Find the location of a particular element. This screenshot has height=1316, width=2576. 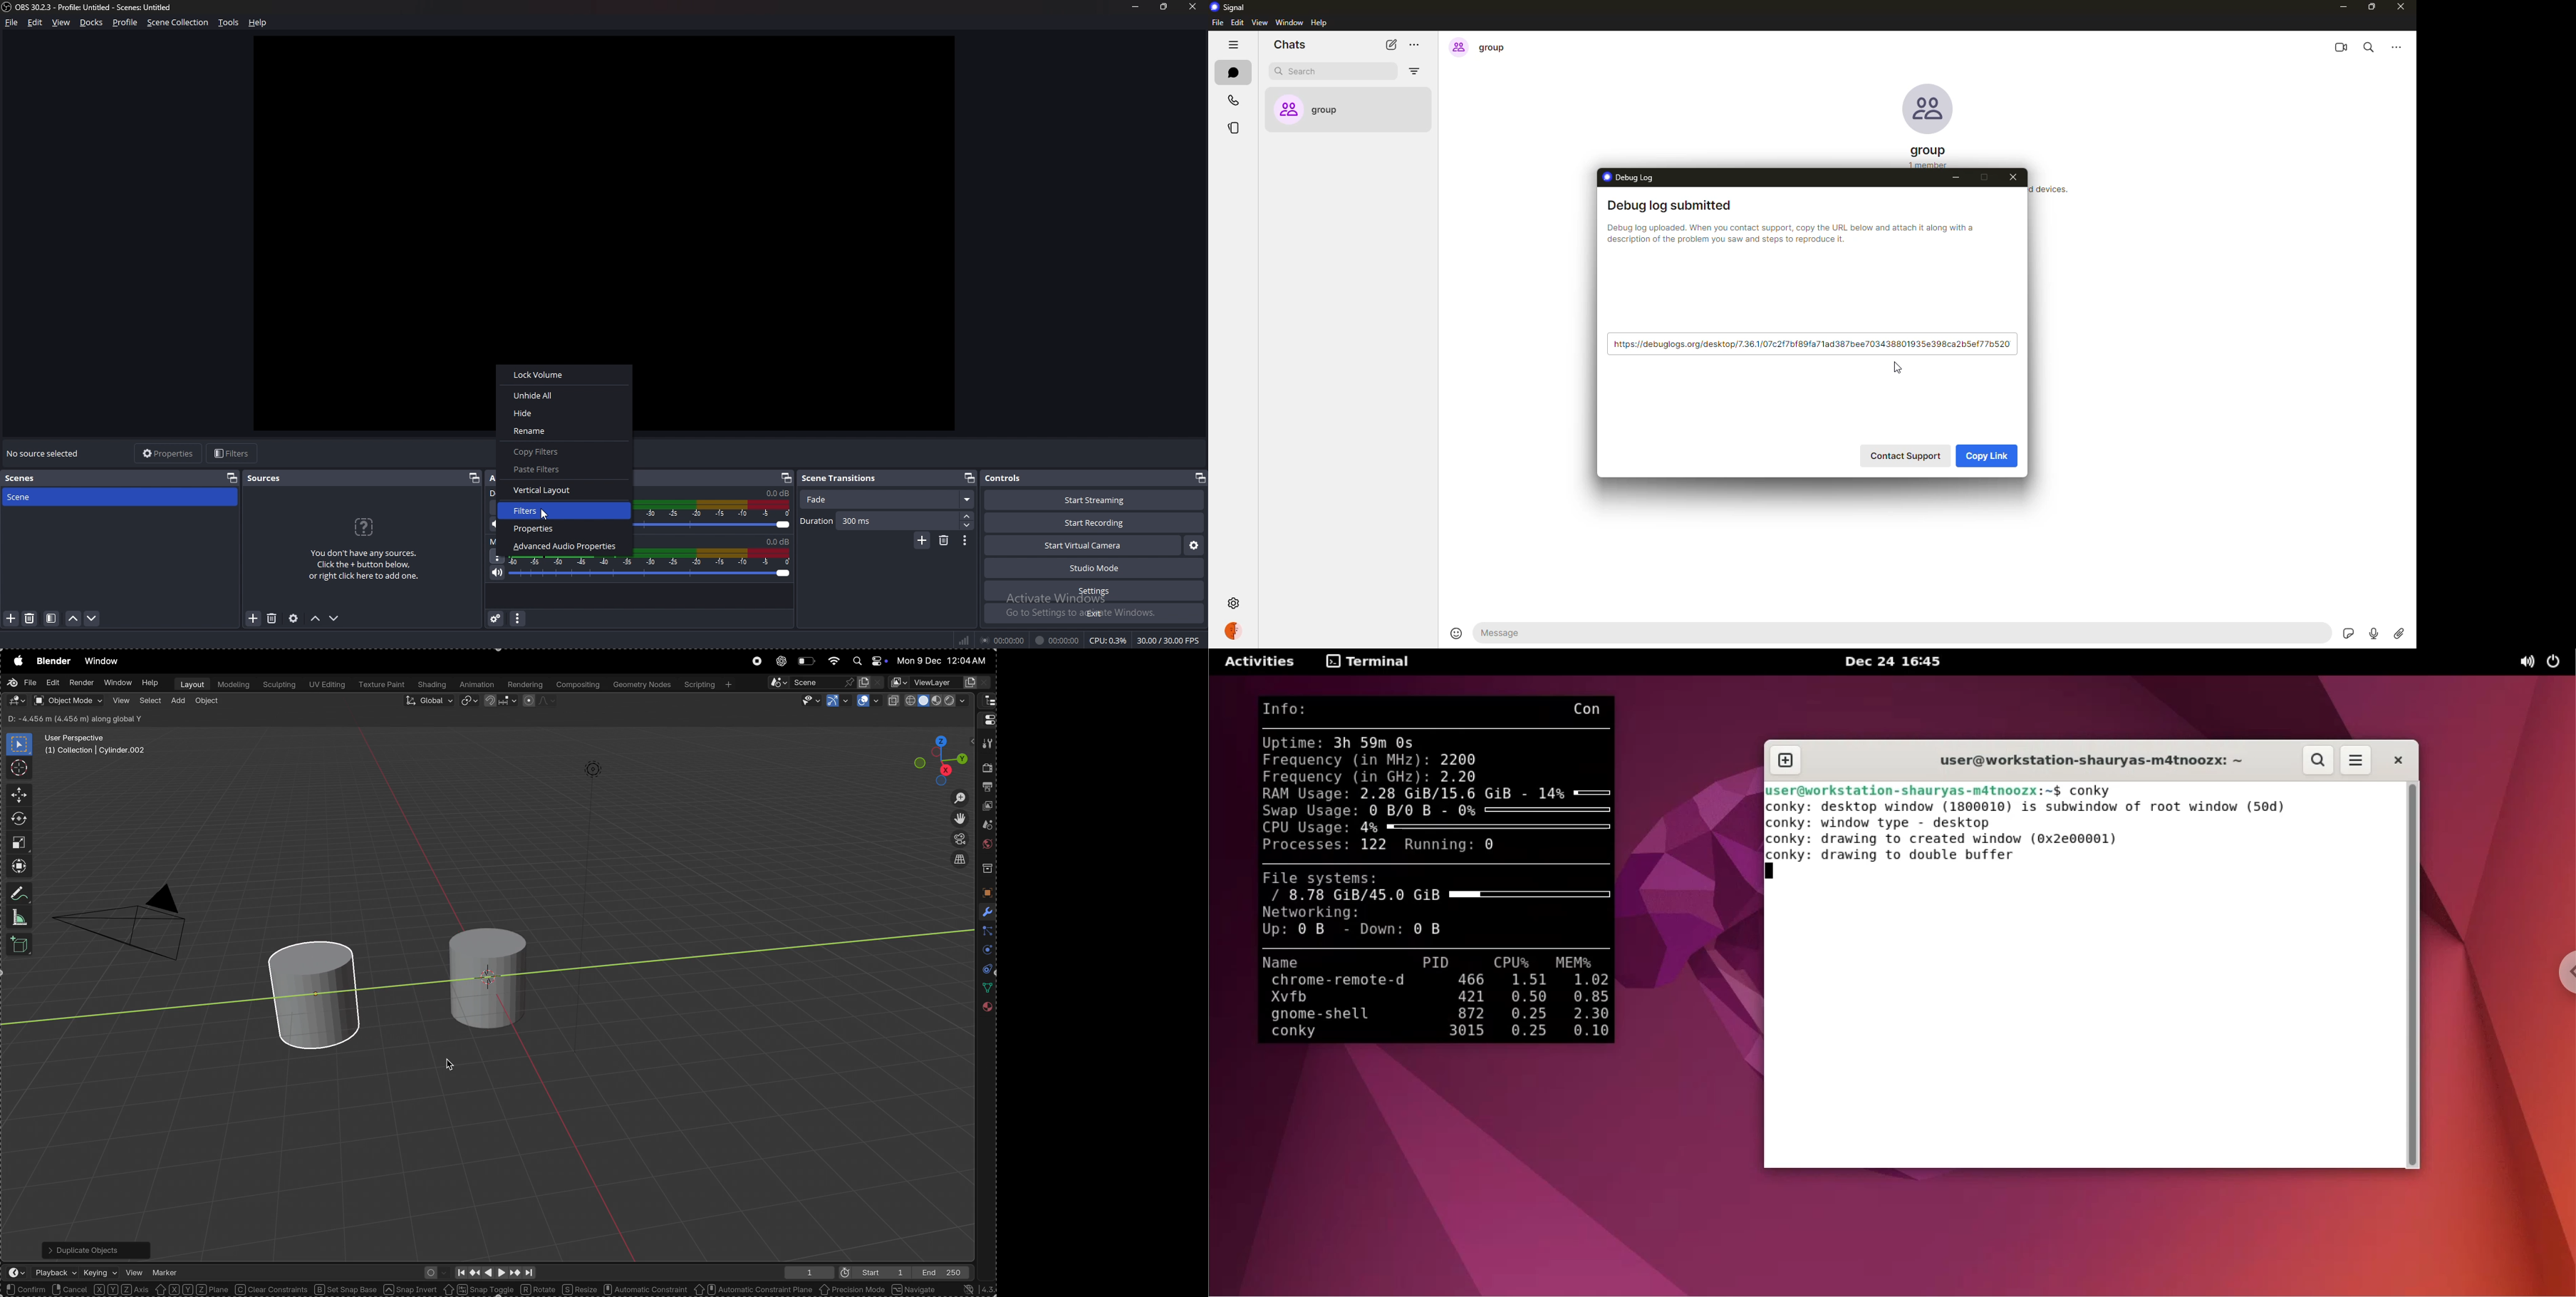

more is located at coordinates (2399, 45).